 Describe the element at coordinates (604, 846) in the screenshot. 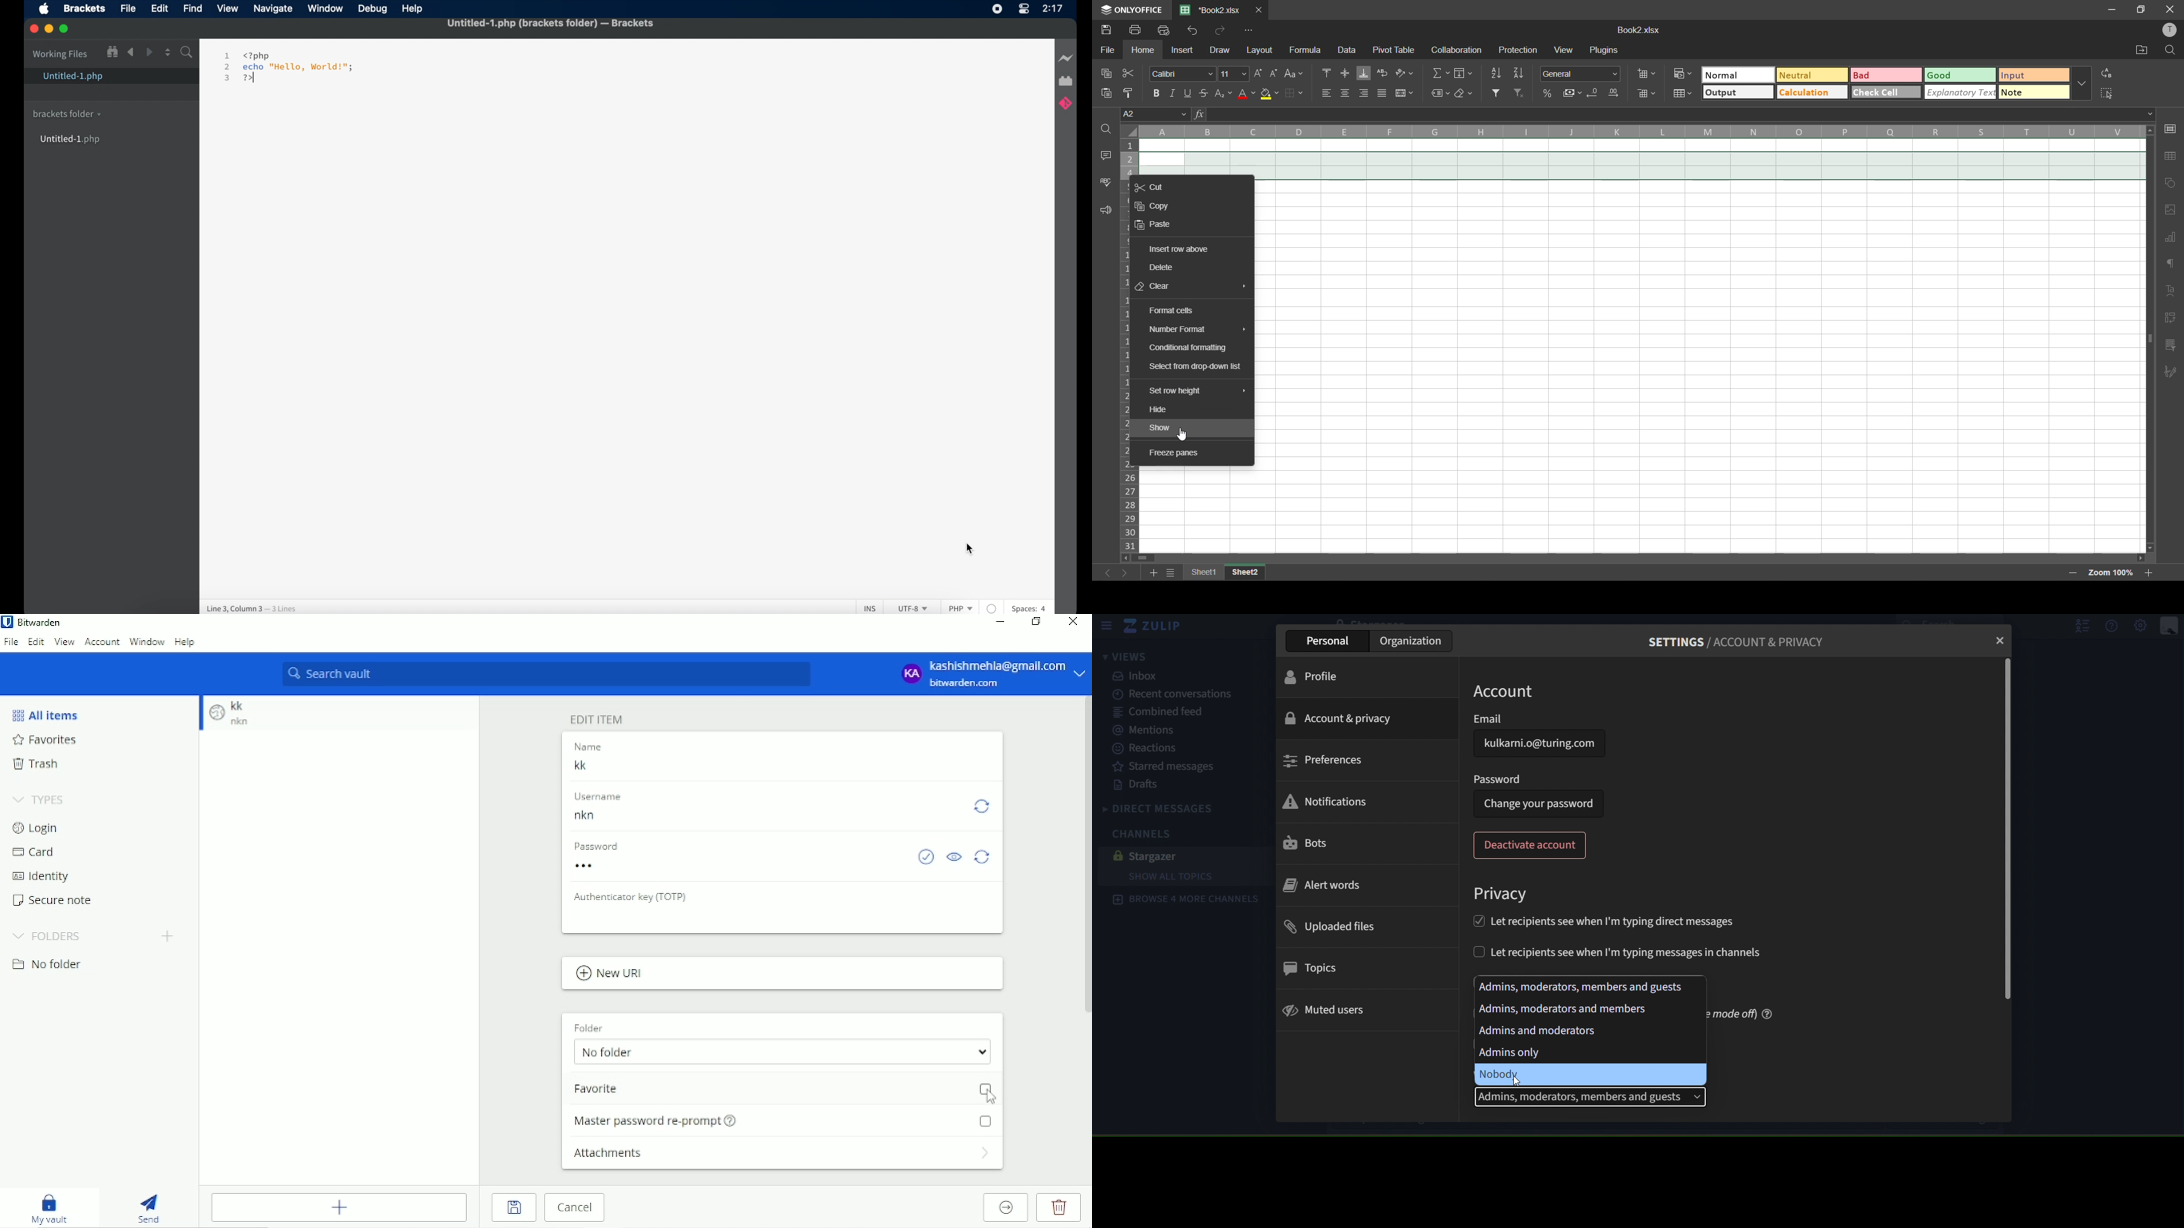

I see `password label` at that location.